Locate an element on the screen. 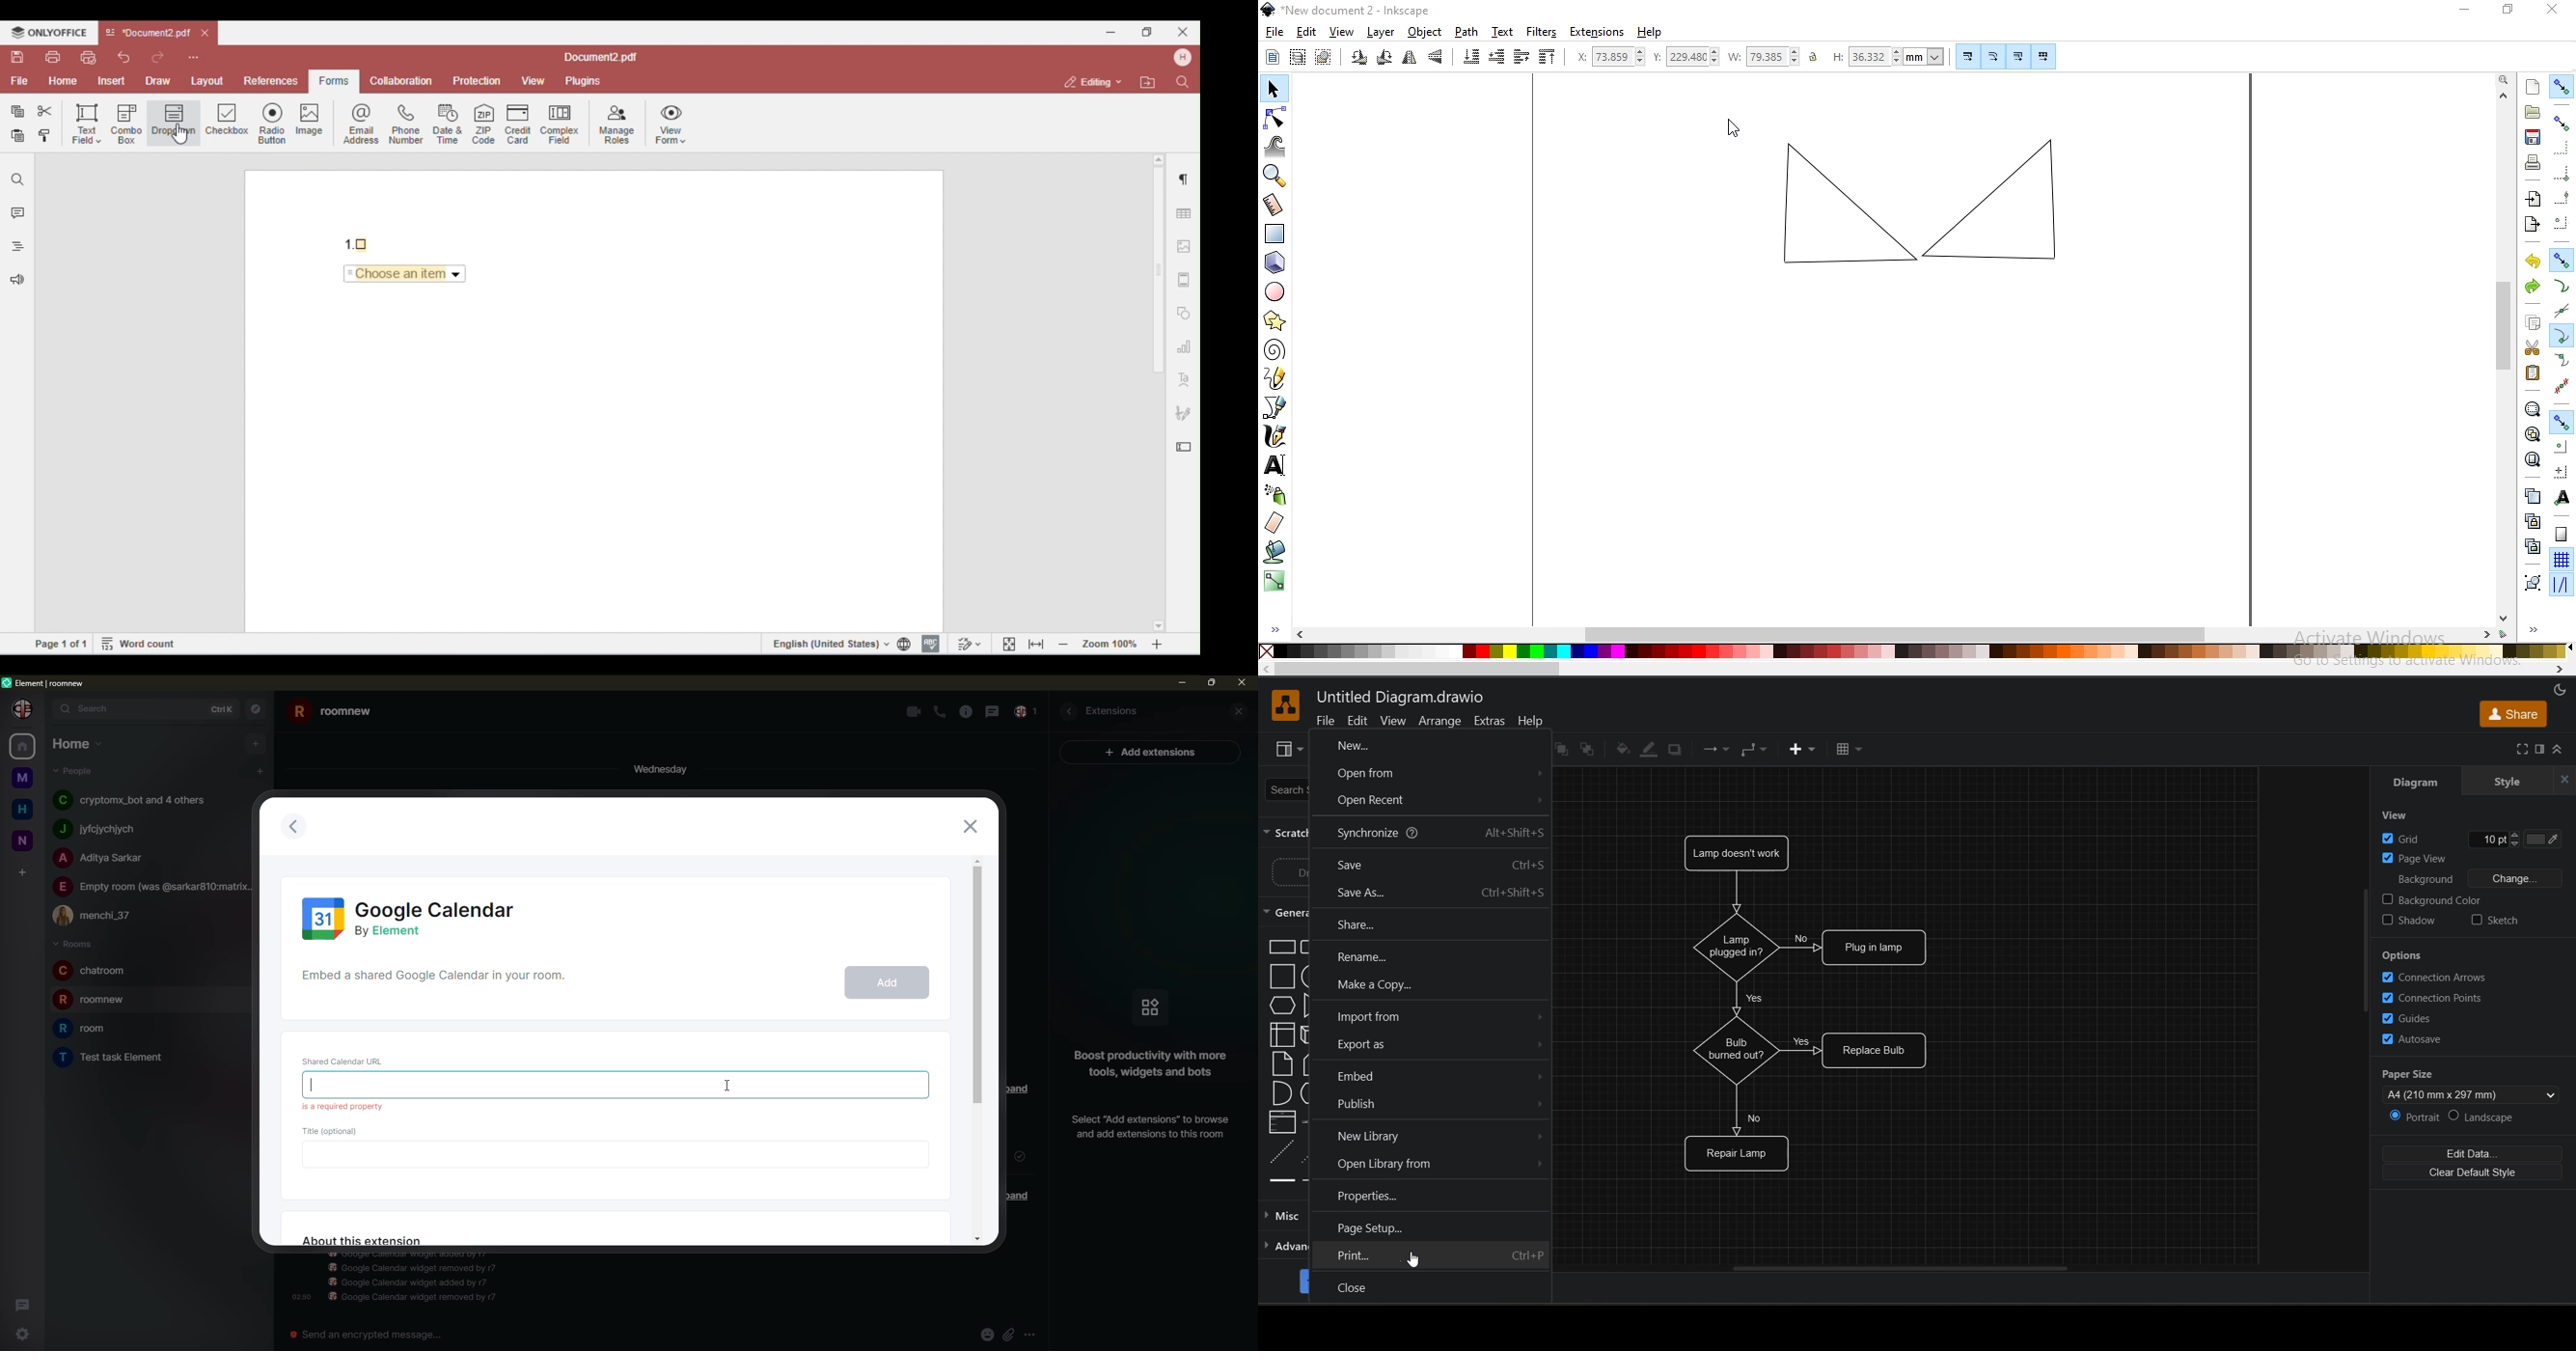  people is located at coordinates (134, 801).